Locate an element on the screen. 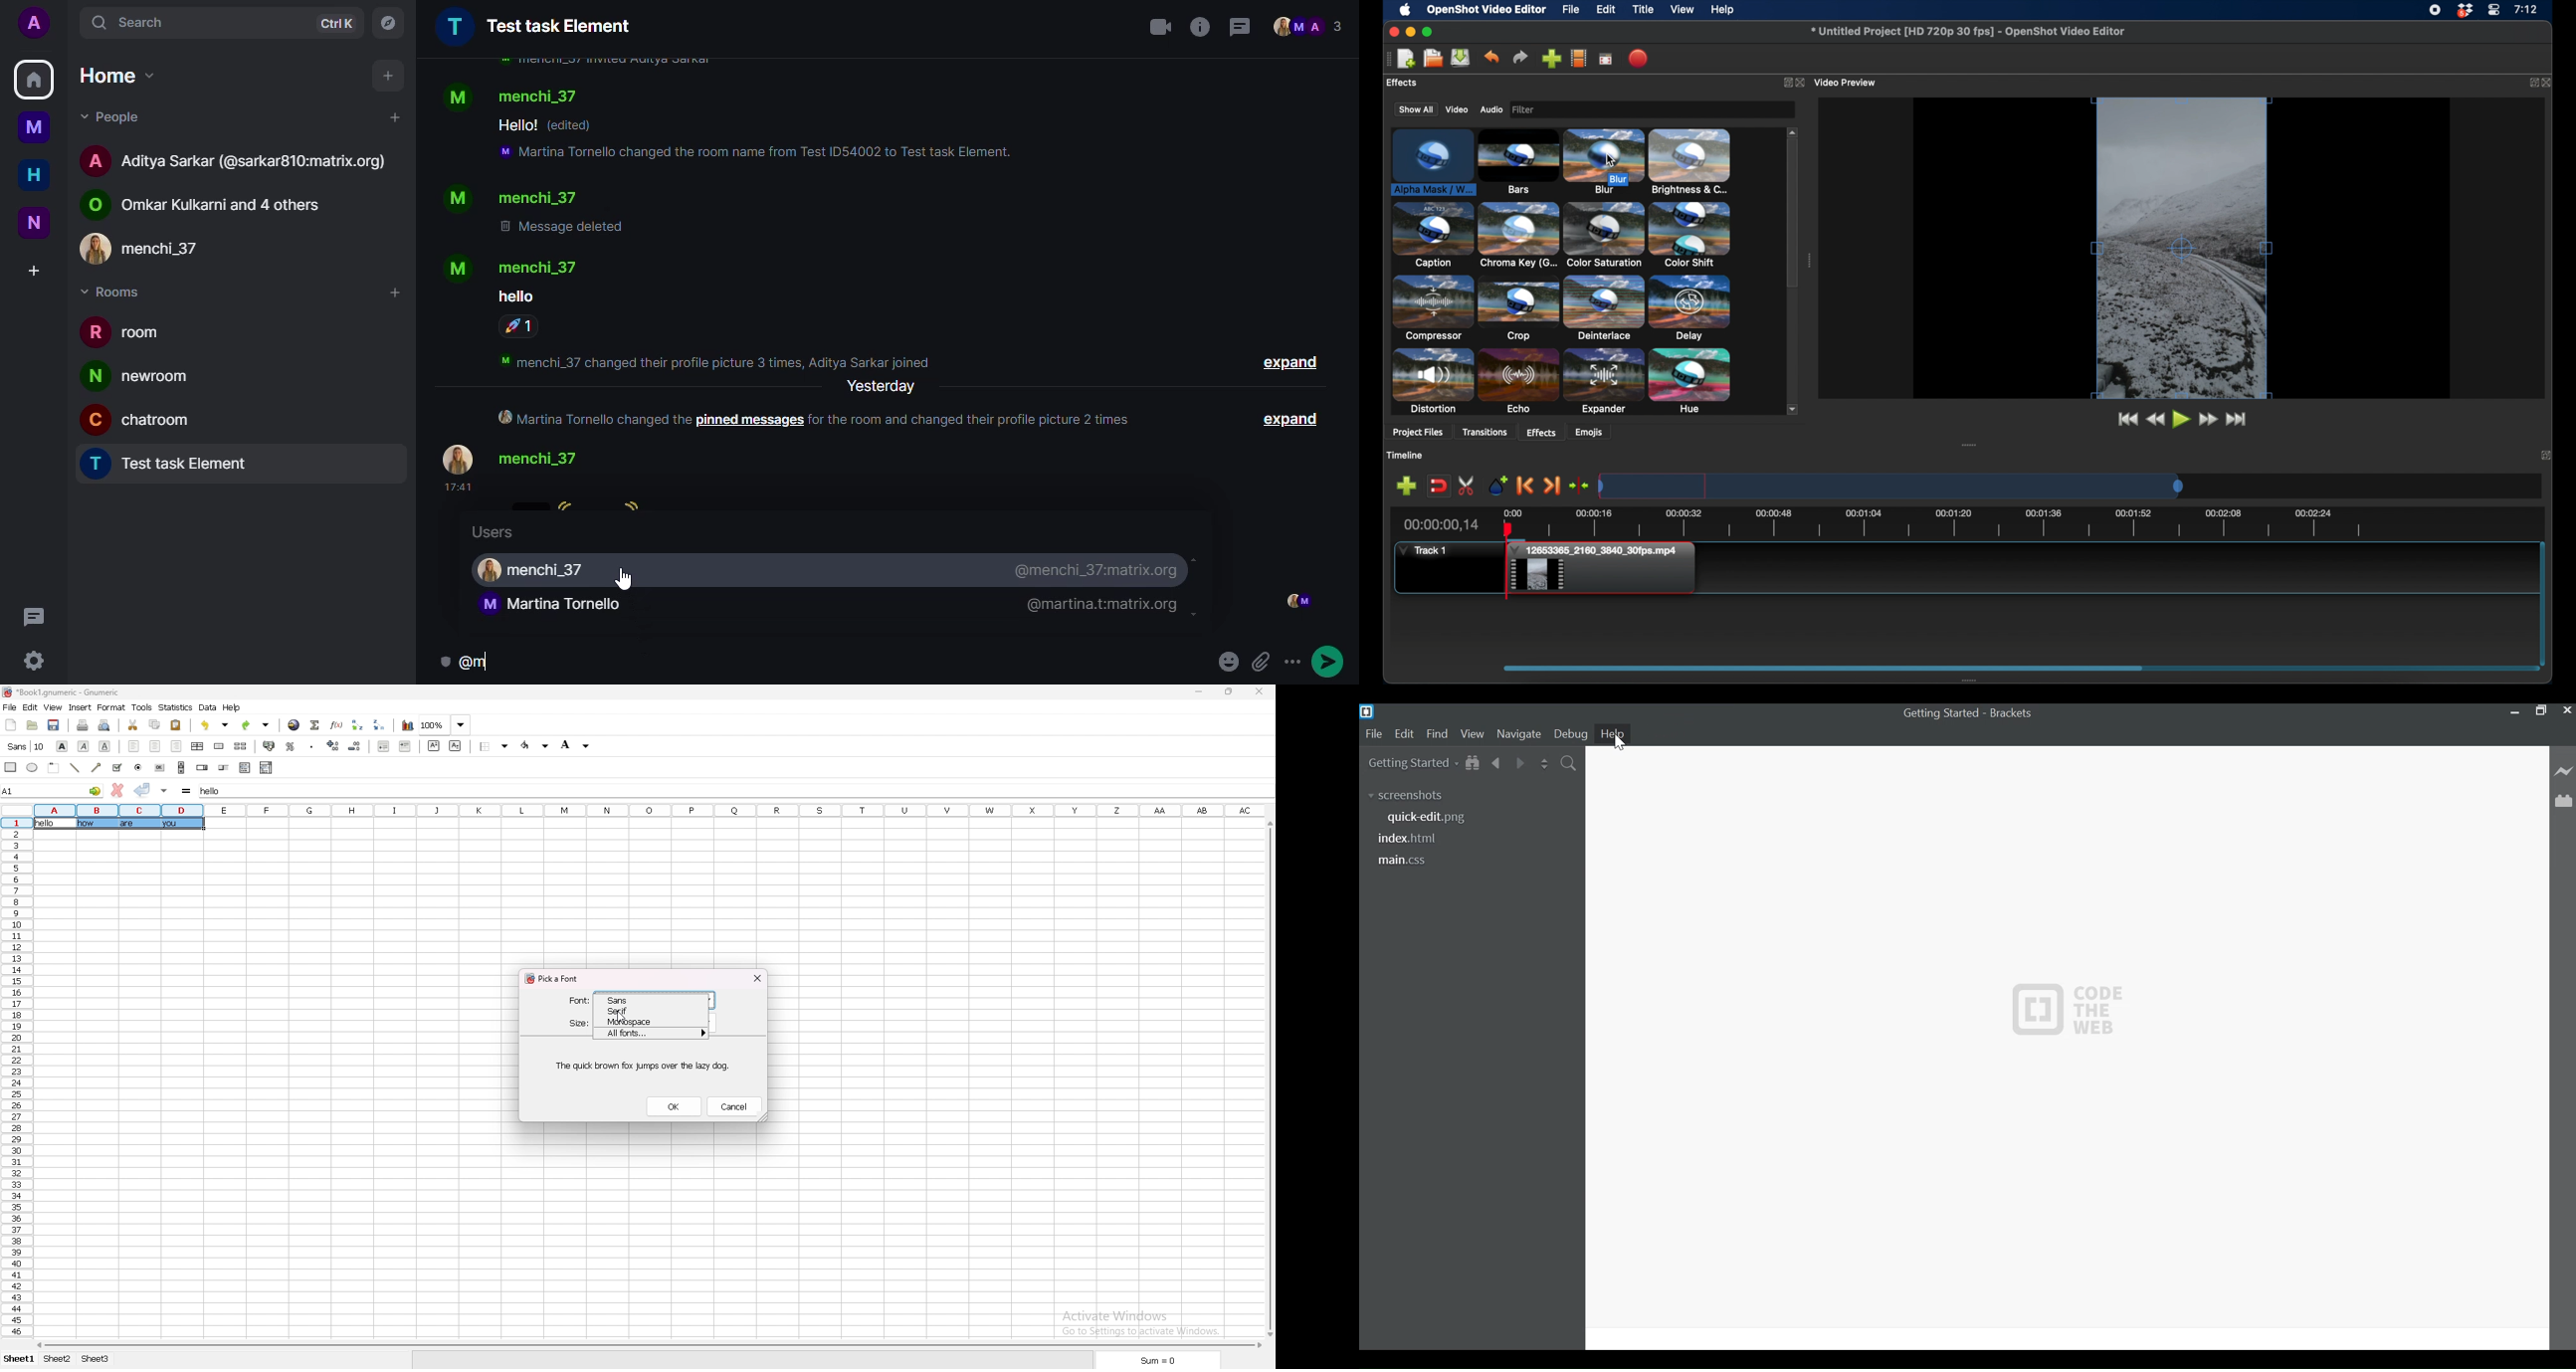 The height and width of the screenshot is (1372, 2576). paste is located at coordinates (176, 724).